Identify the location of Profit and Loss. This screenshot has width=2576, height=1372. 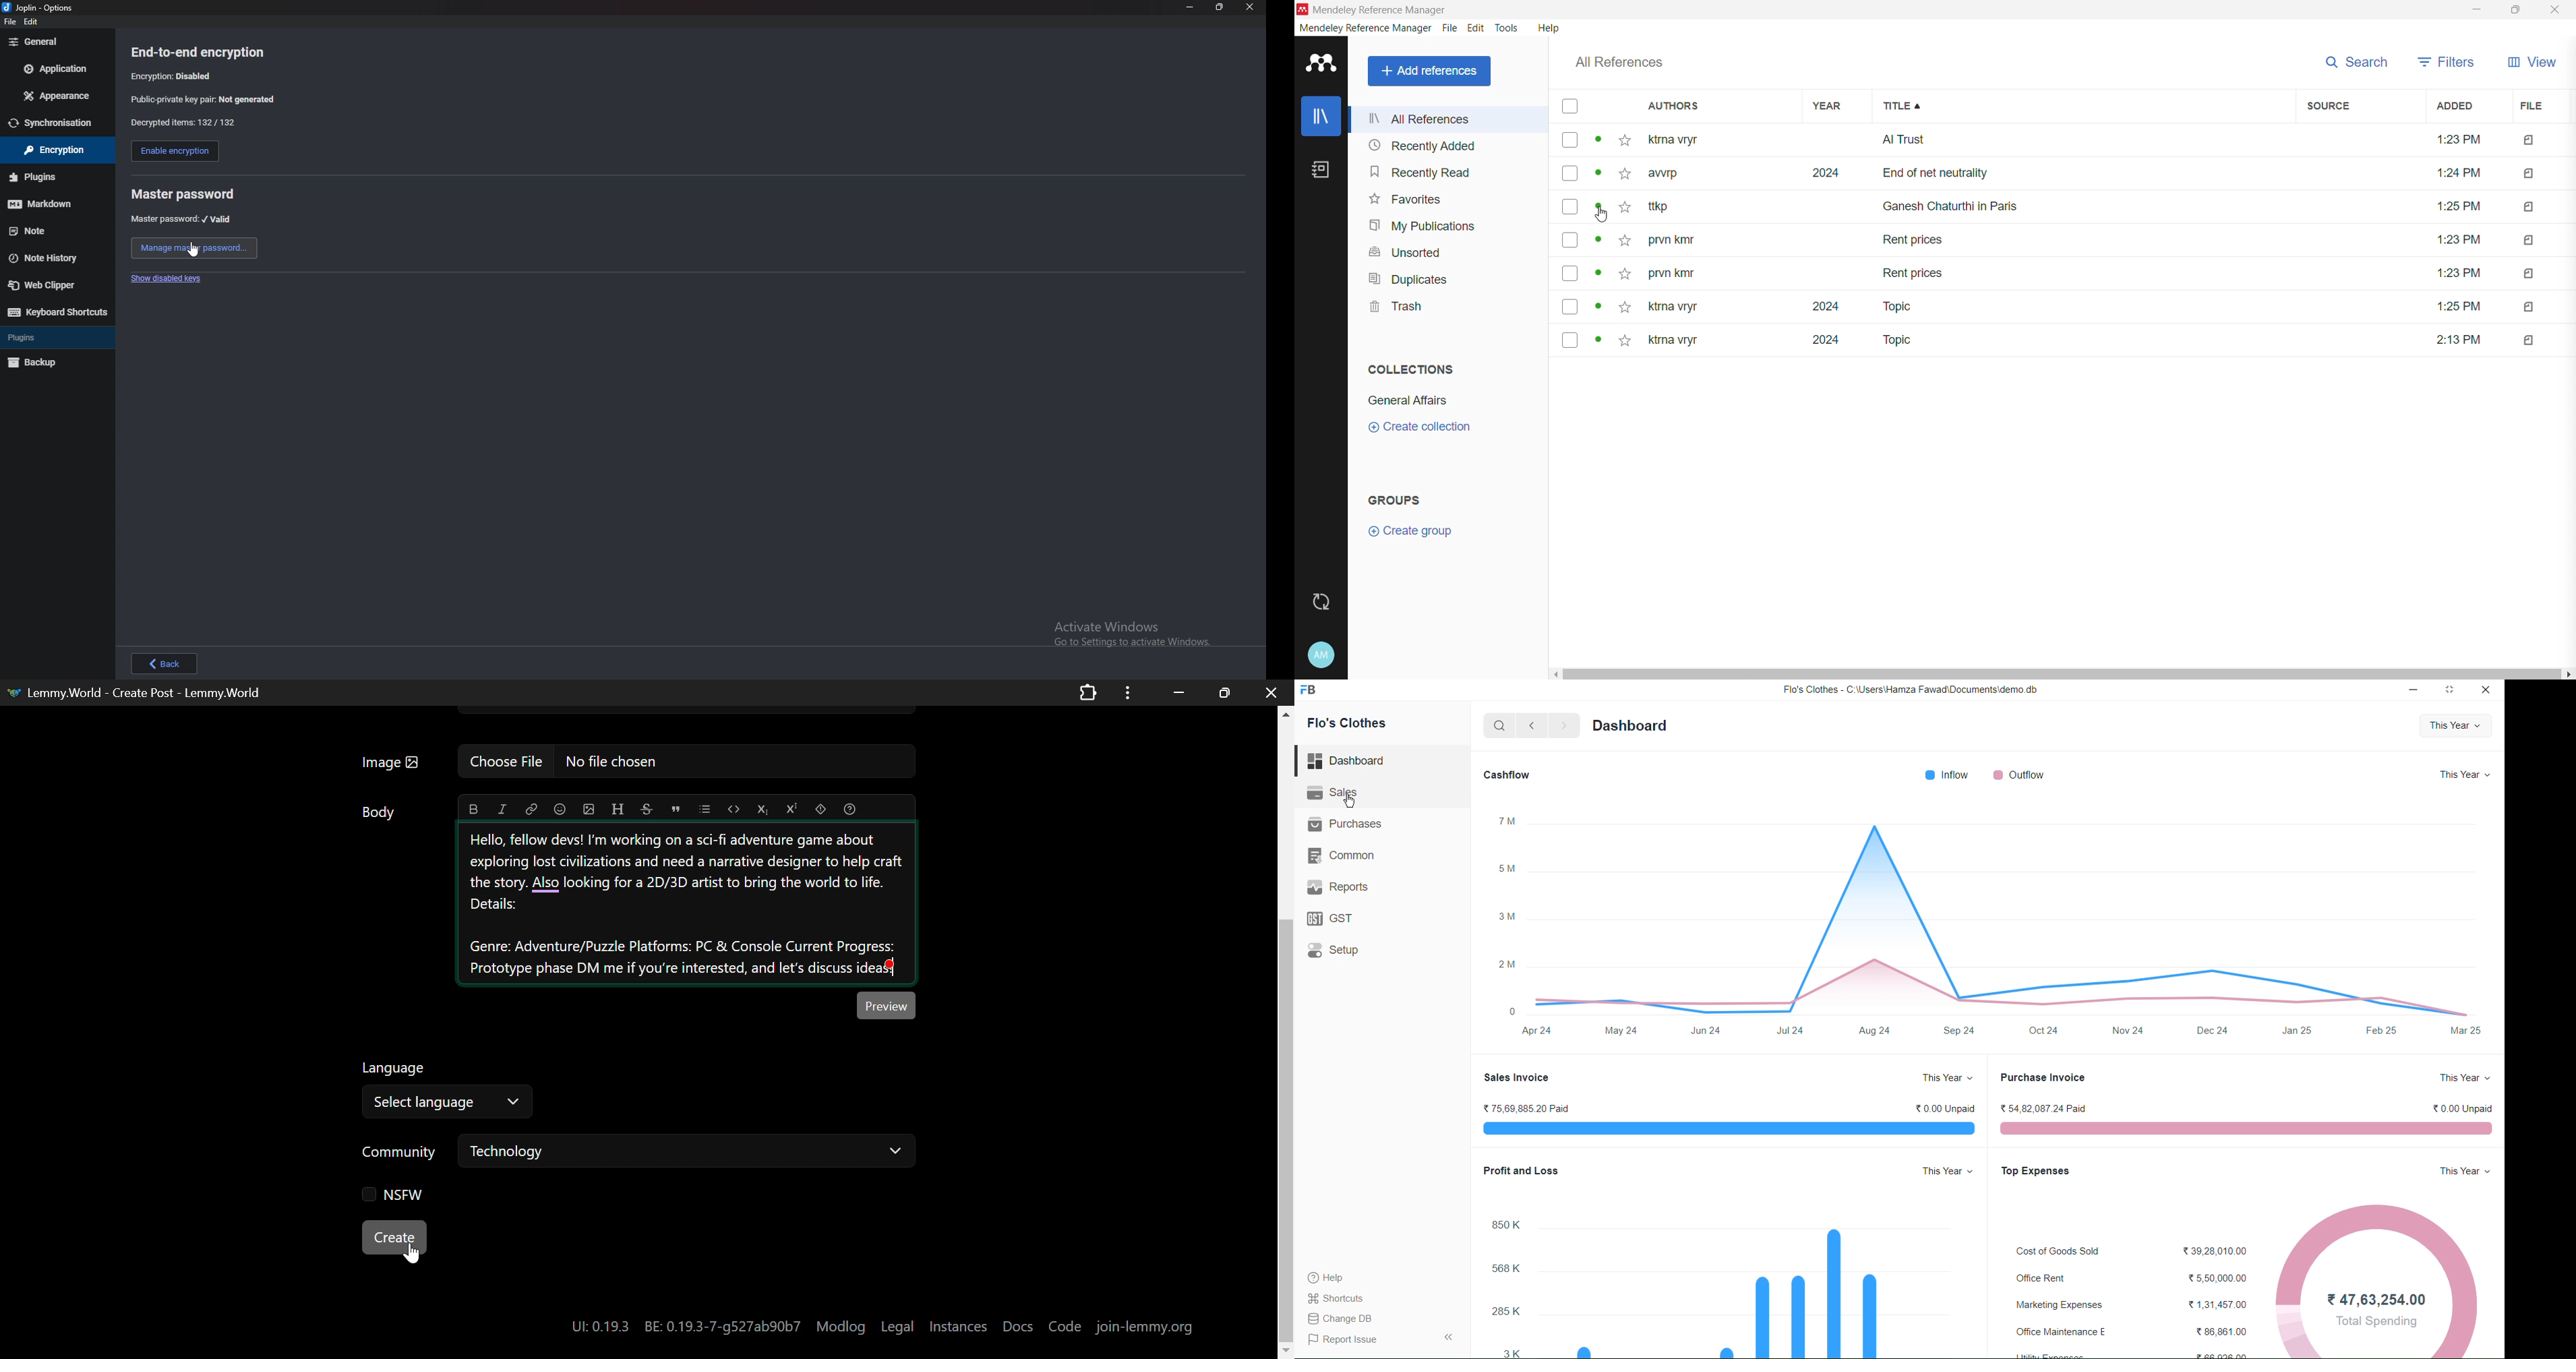
(1522, 1172).